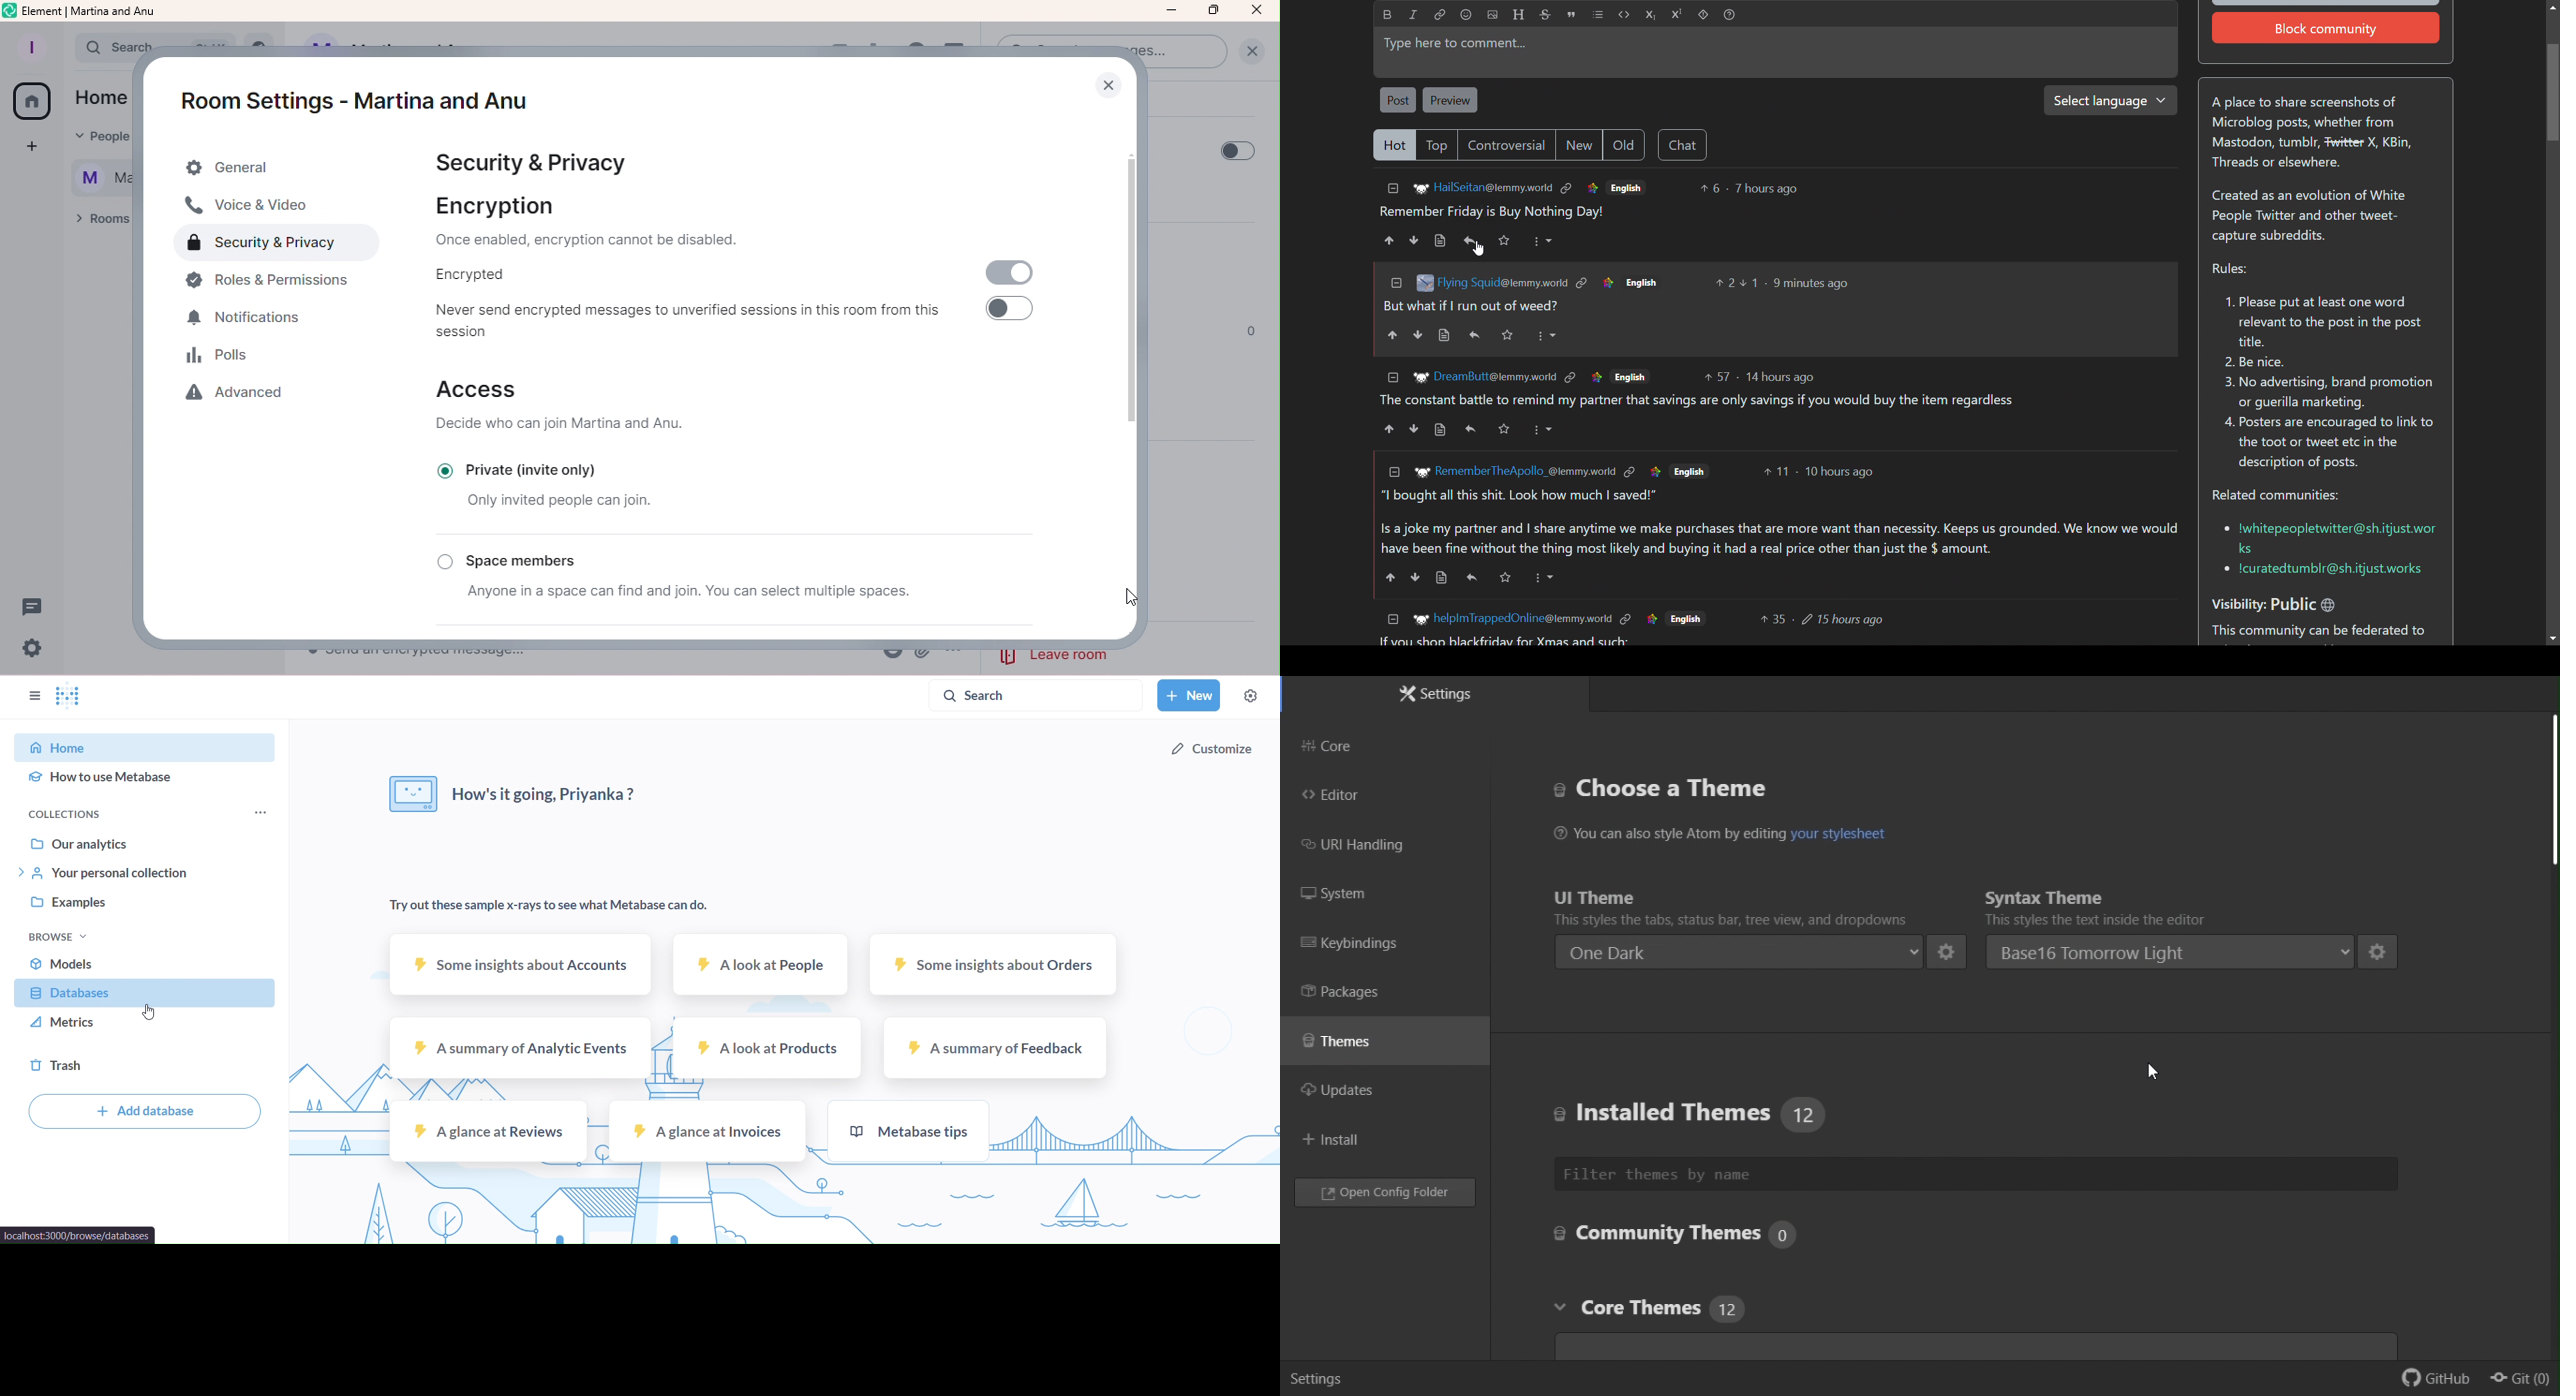 The height and width of the screenshot is (1400, 2576). Describe the element at coordinates (1625, 620) in the screenshot. I see `link` at that location.